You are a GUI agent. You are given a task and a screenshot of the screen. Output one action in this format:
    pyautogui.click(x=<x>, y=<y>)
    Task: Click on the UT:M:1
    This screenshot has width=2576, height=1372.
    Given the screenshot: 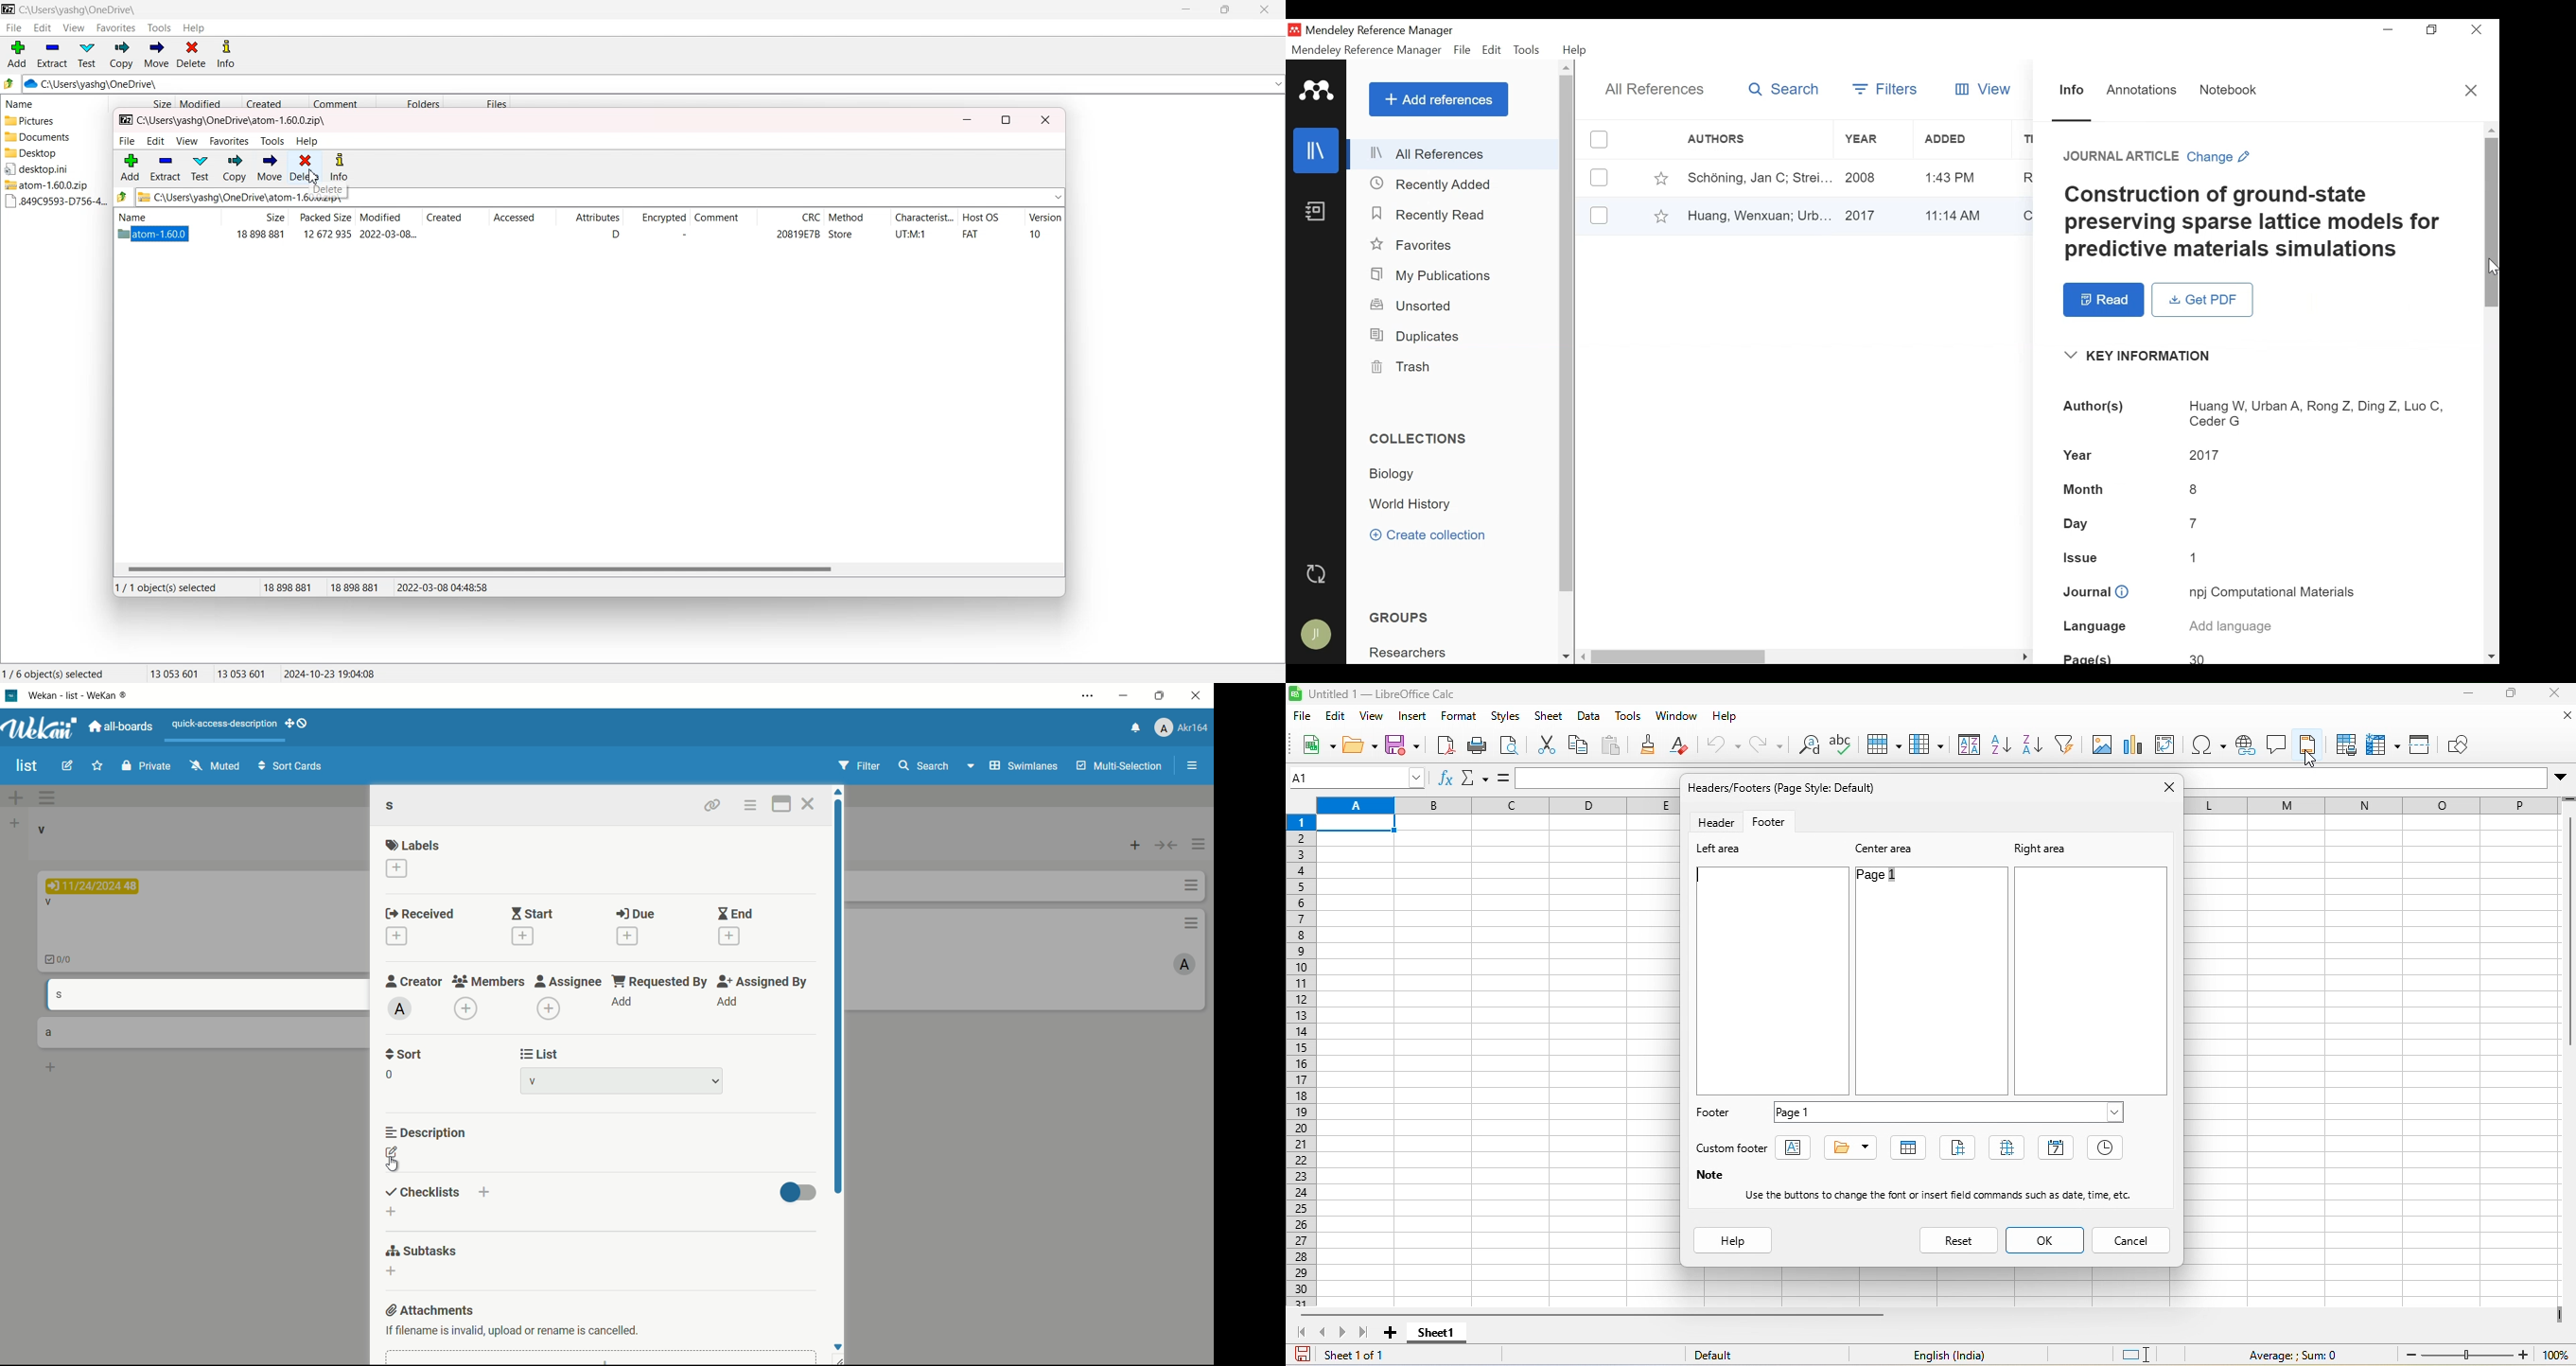 What is the action you would take?
    pyautogui.click(x=911, y=234)
    